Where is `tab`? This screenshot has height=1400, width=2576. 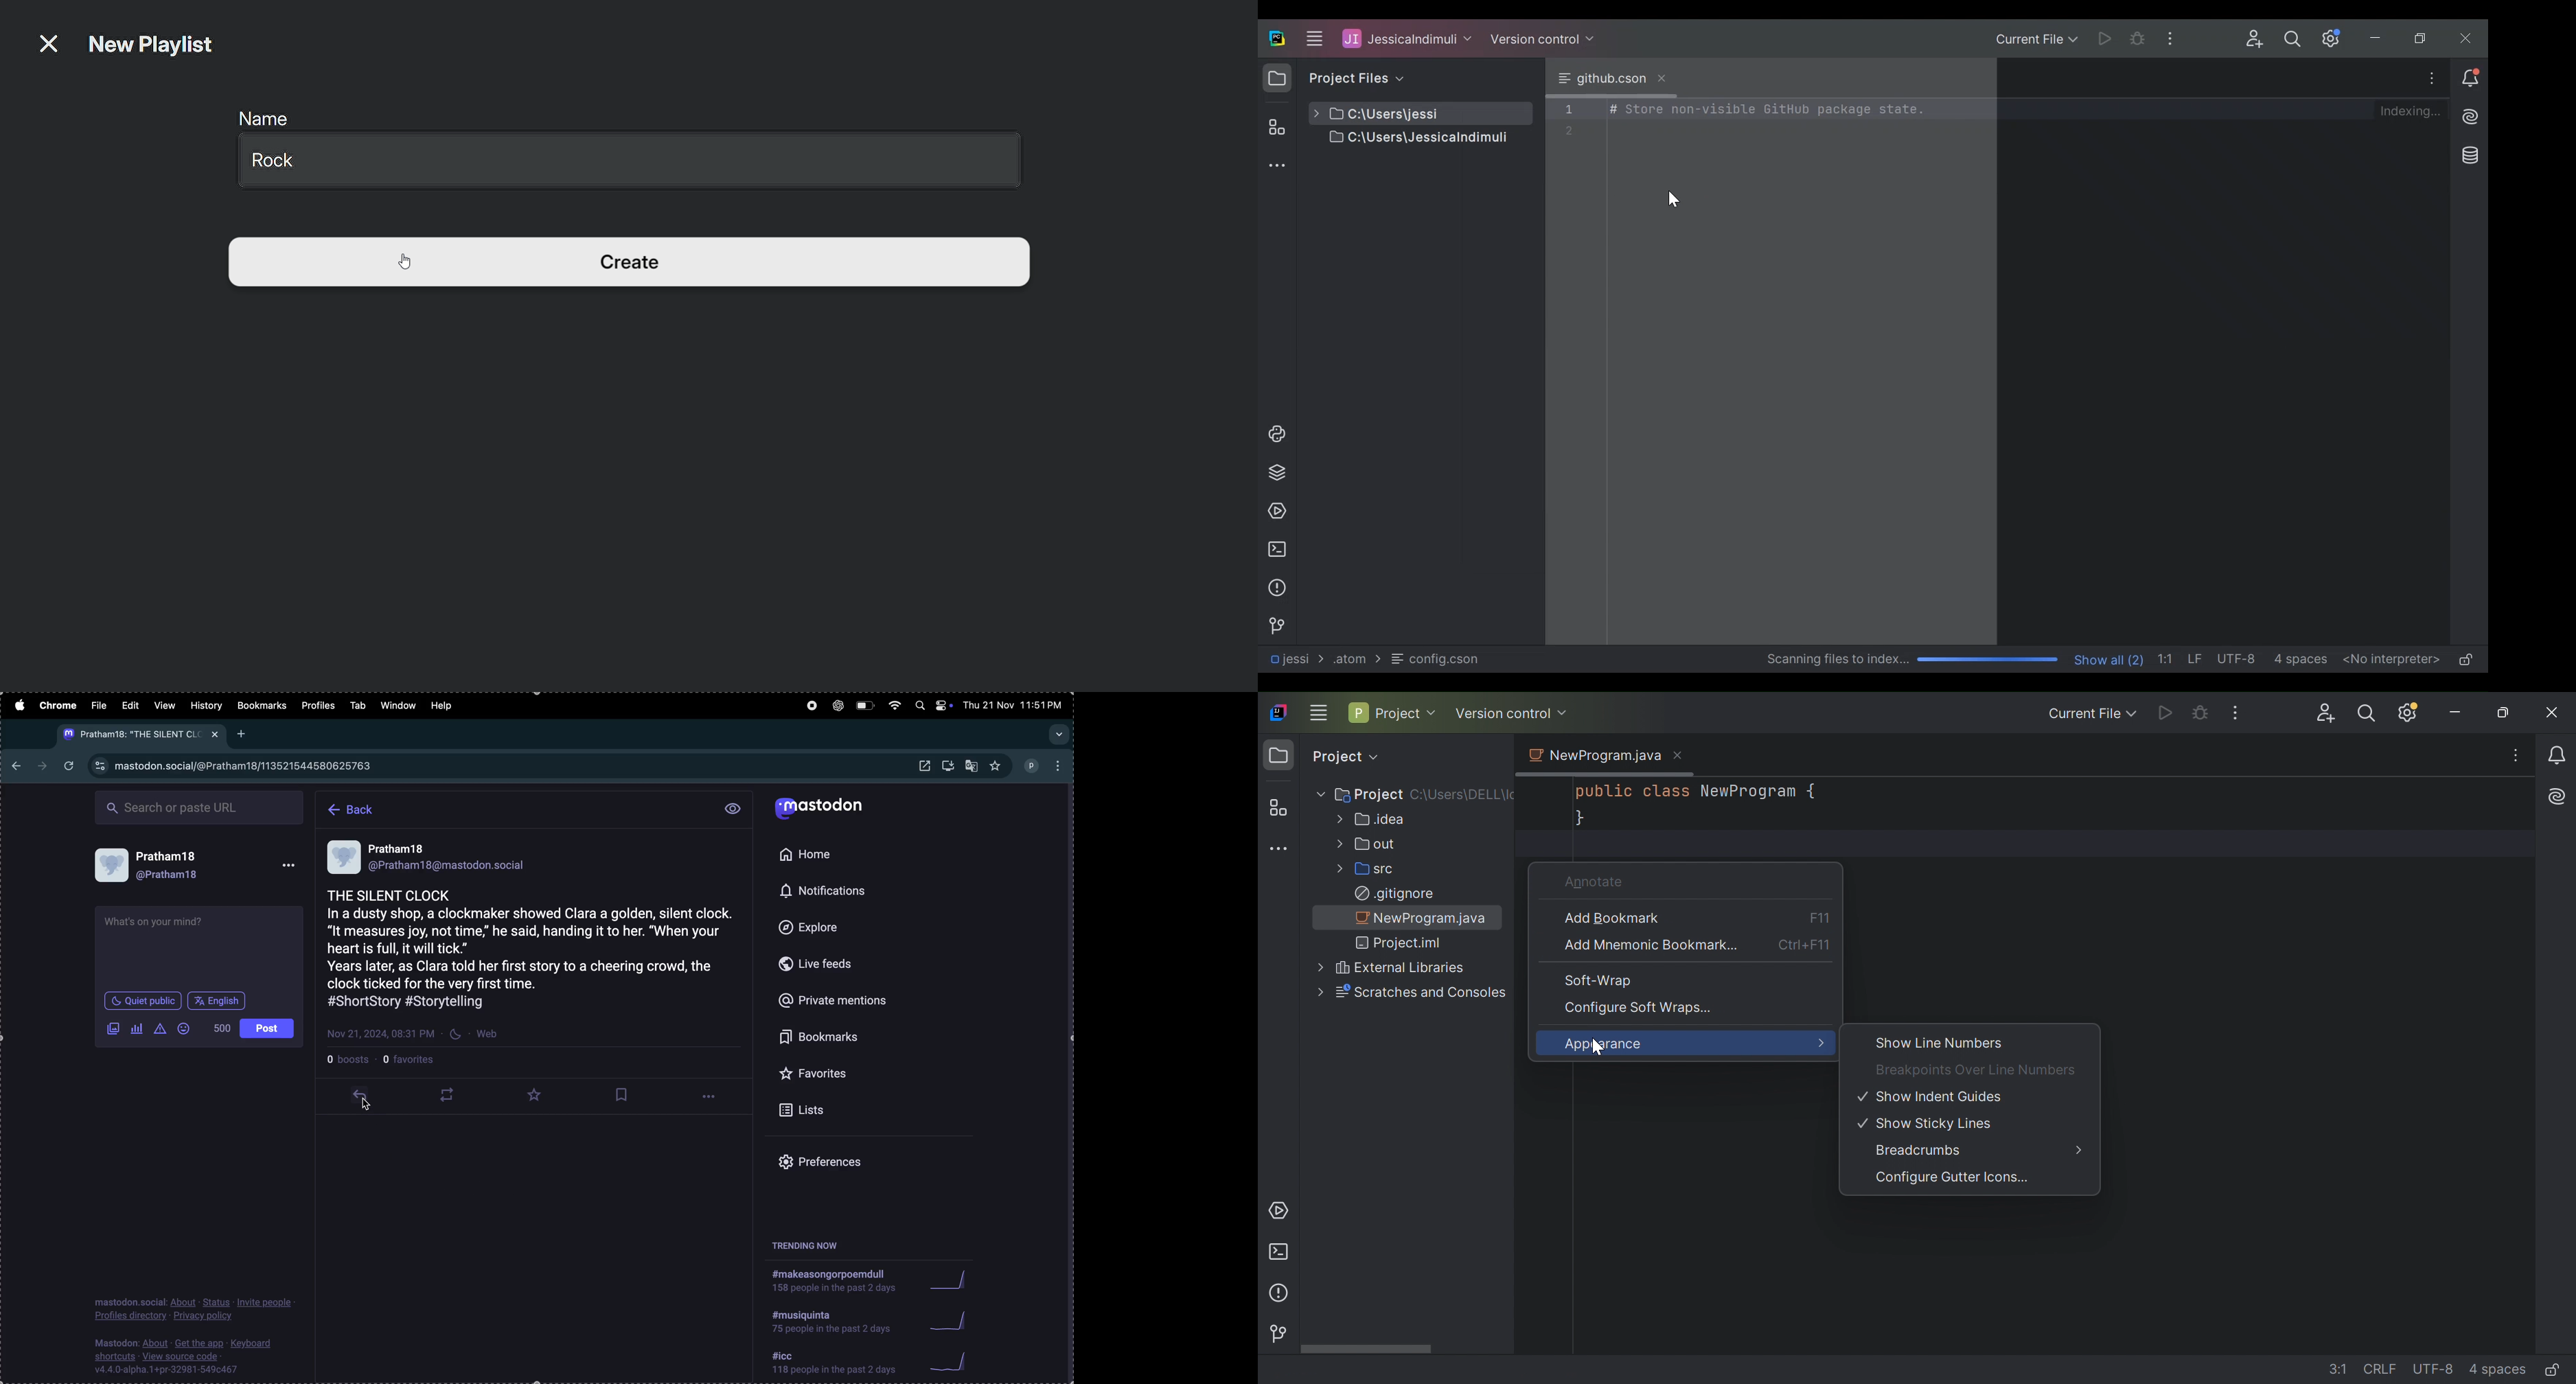
tab is located at coordinates (363, 706).